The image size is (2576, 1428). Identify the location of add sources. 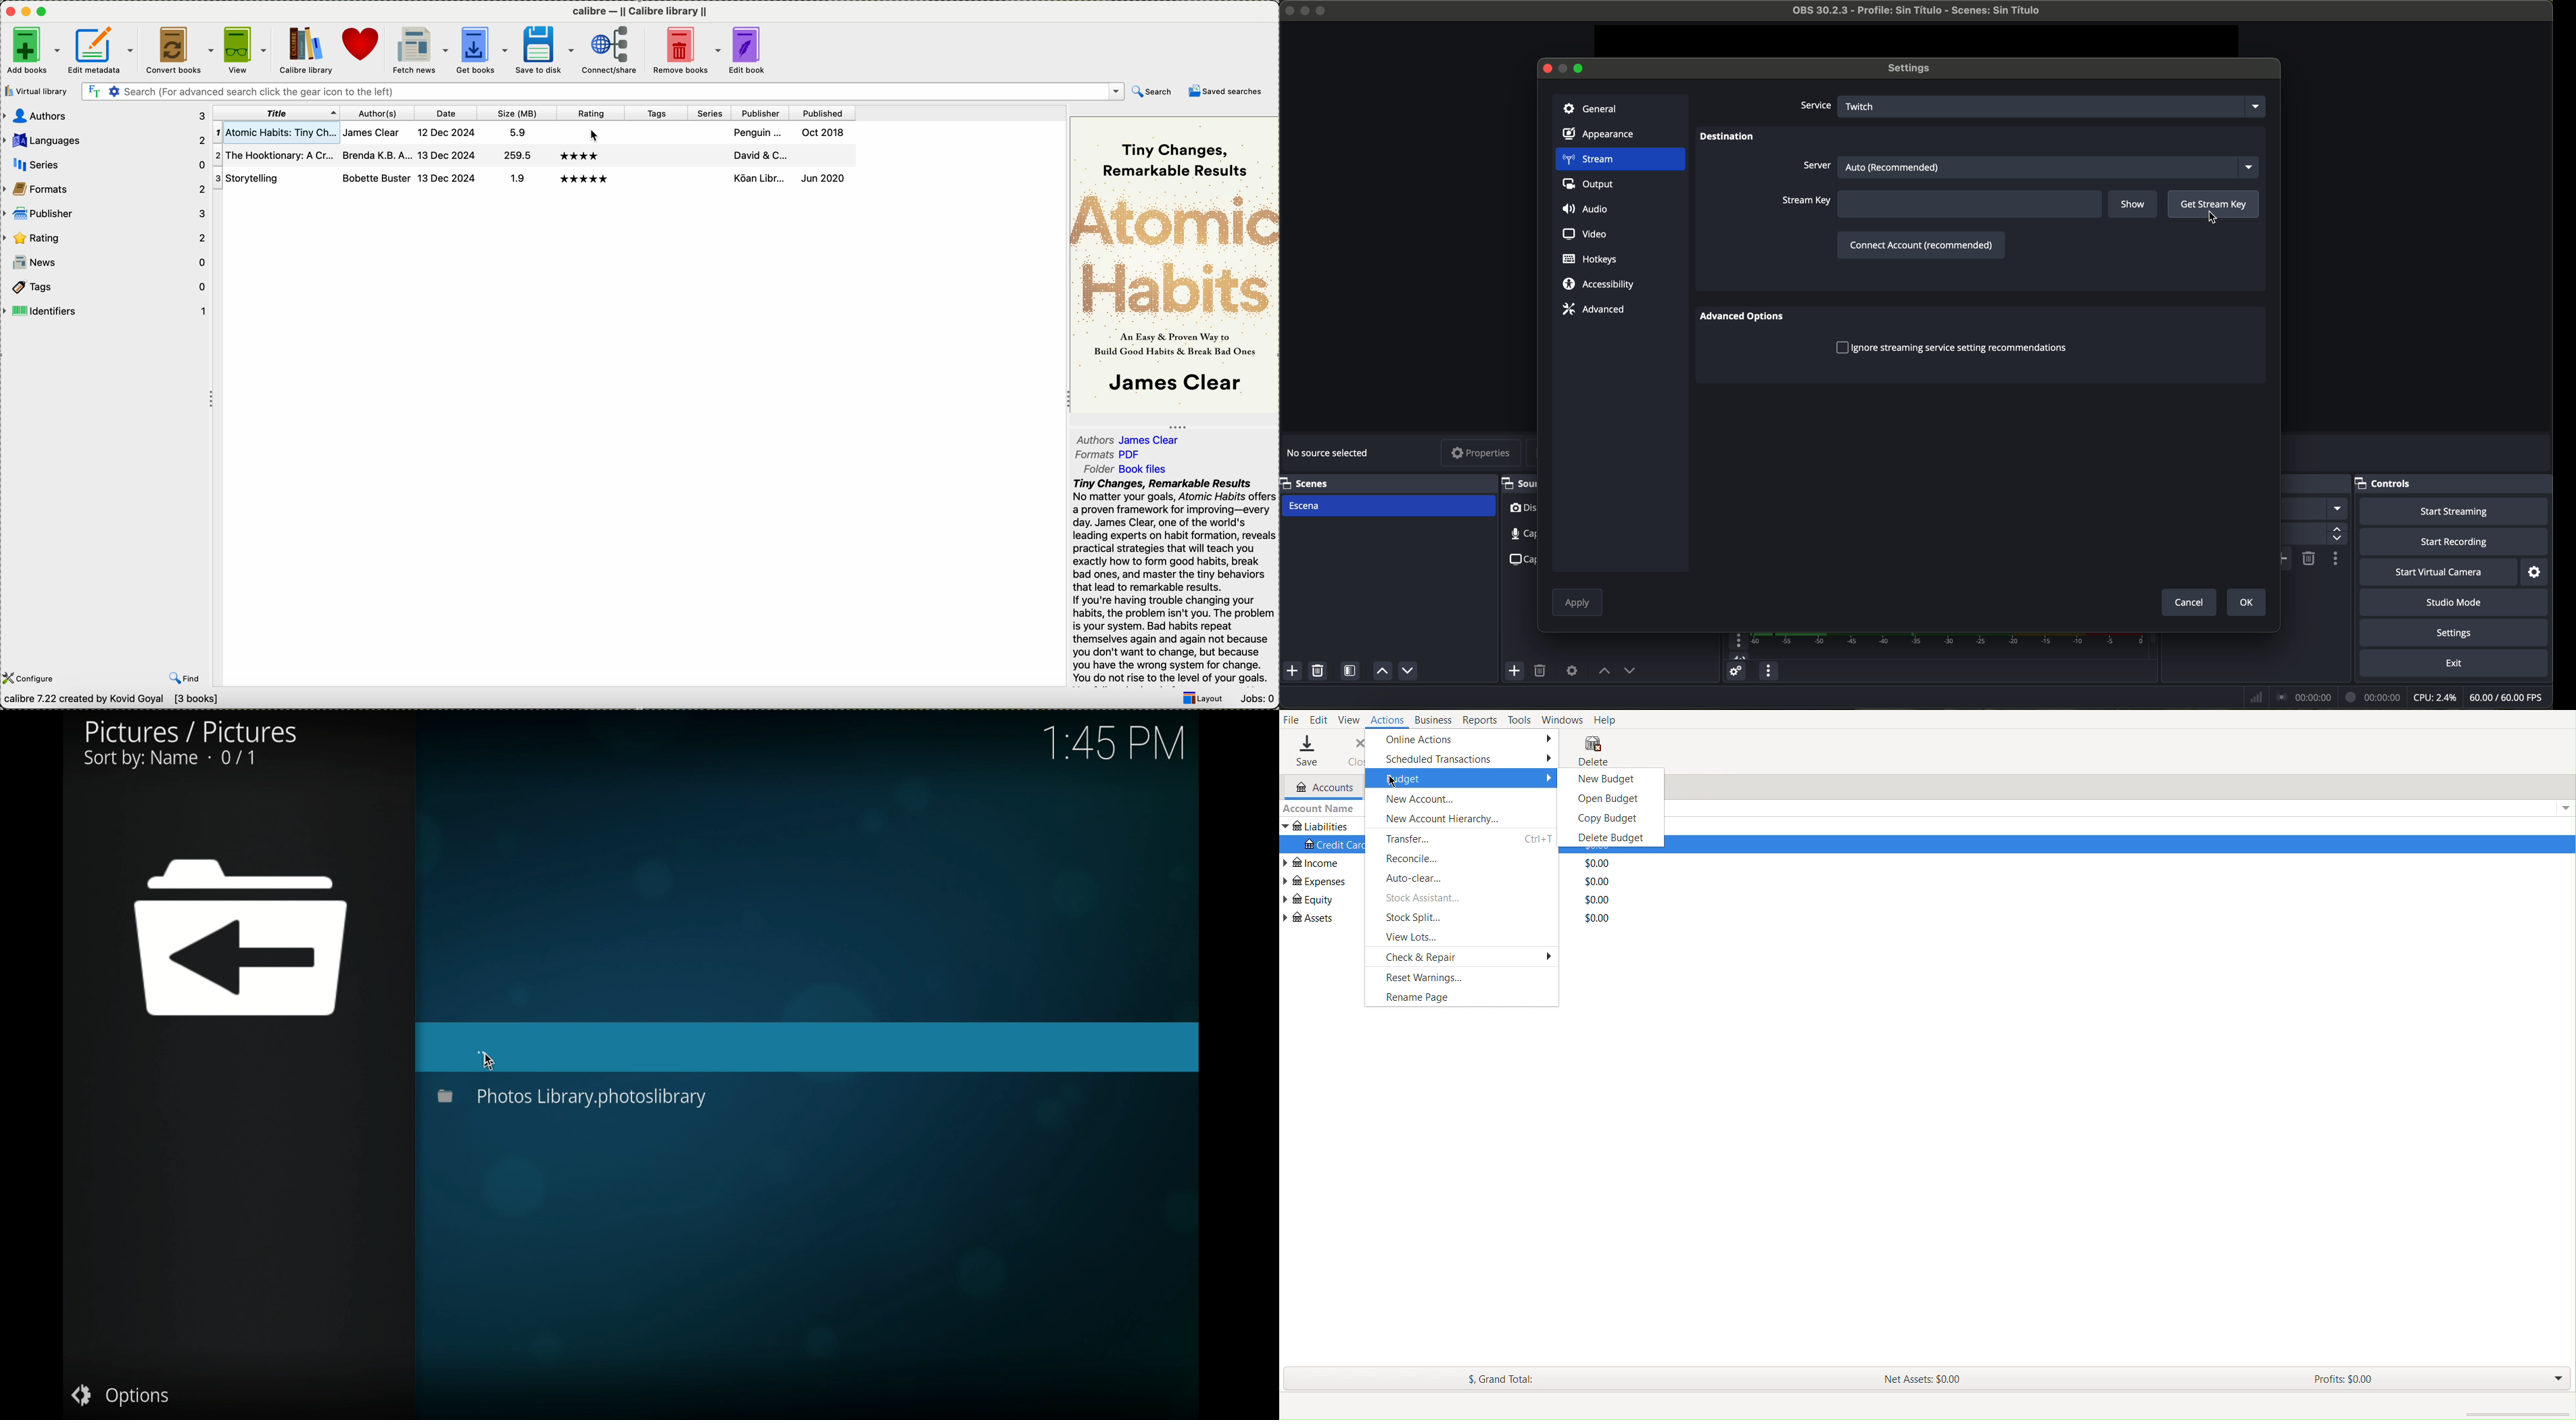
(1516, 672).